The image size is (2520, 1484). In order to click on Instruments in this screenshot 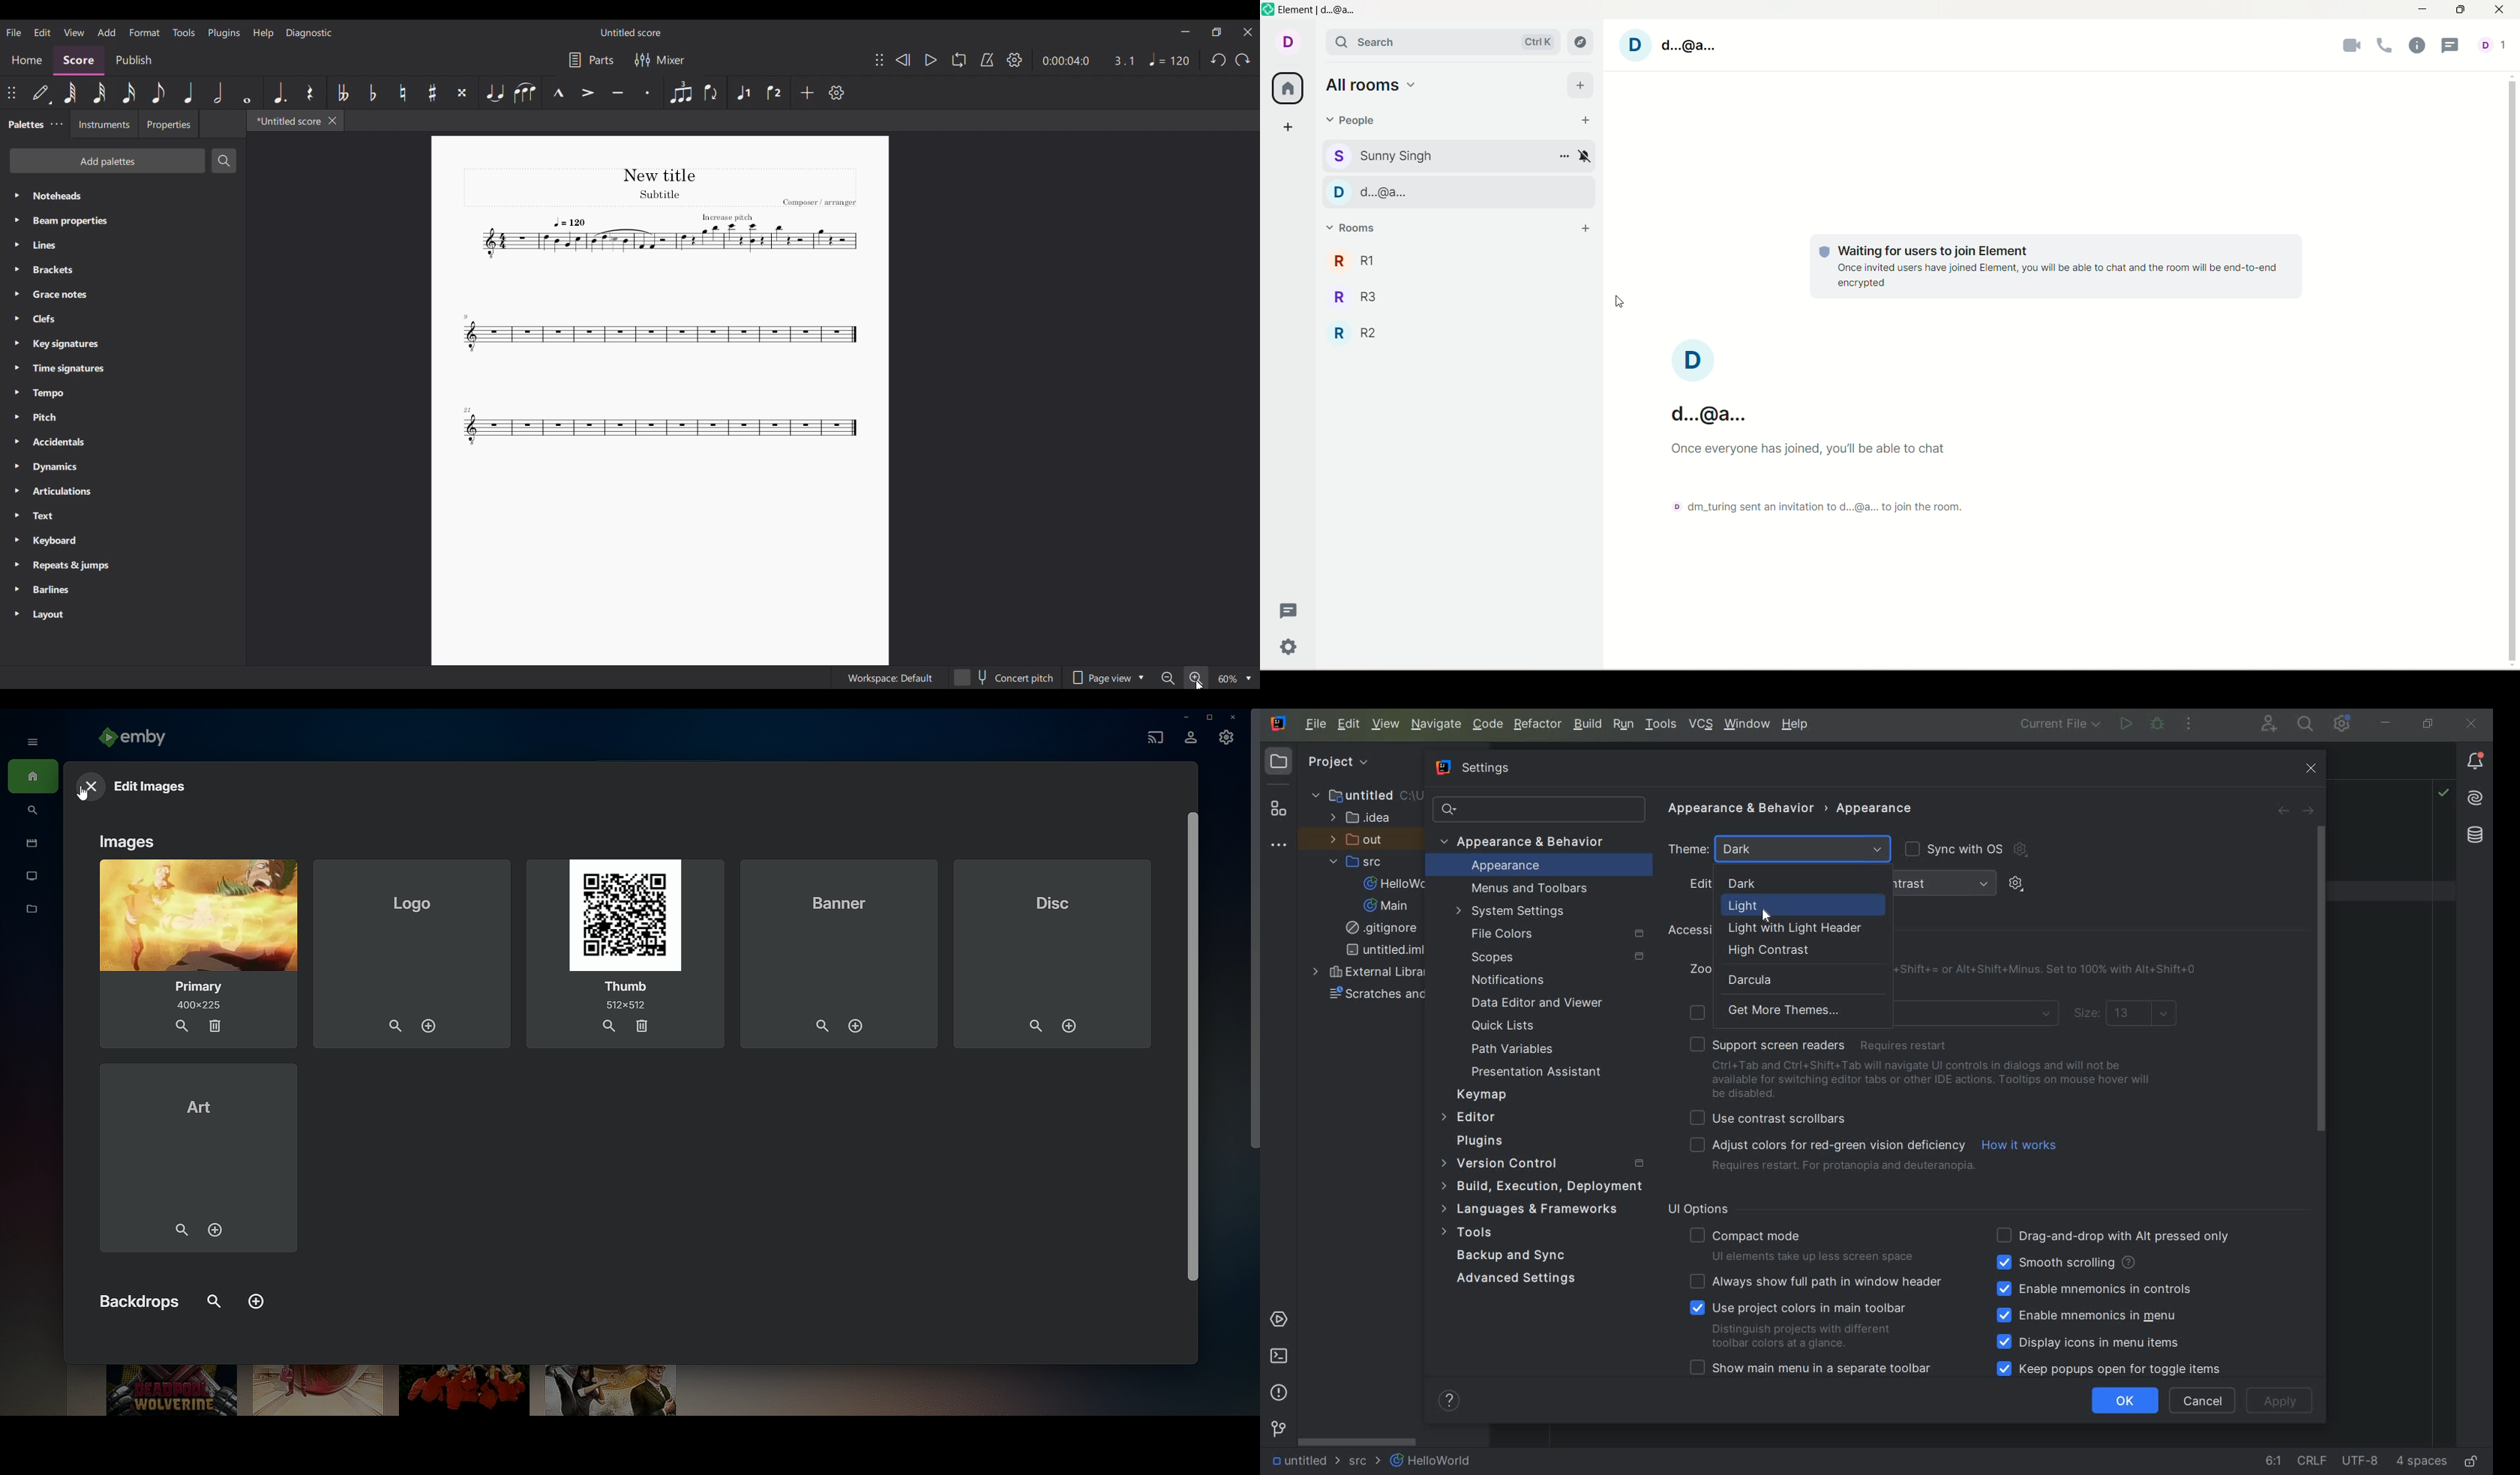, I will do `click(104, 124)`.